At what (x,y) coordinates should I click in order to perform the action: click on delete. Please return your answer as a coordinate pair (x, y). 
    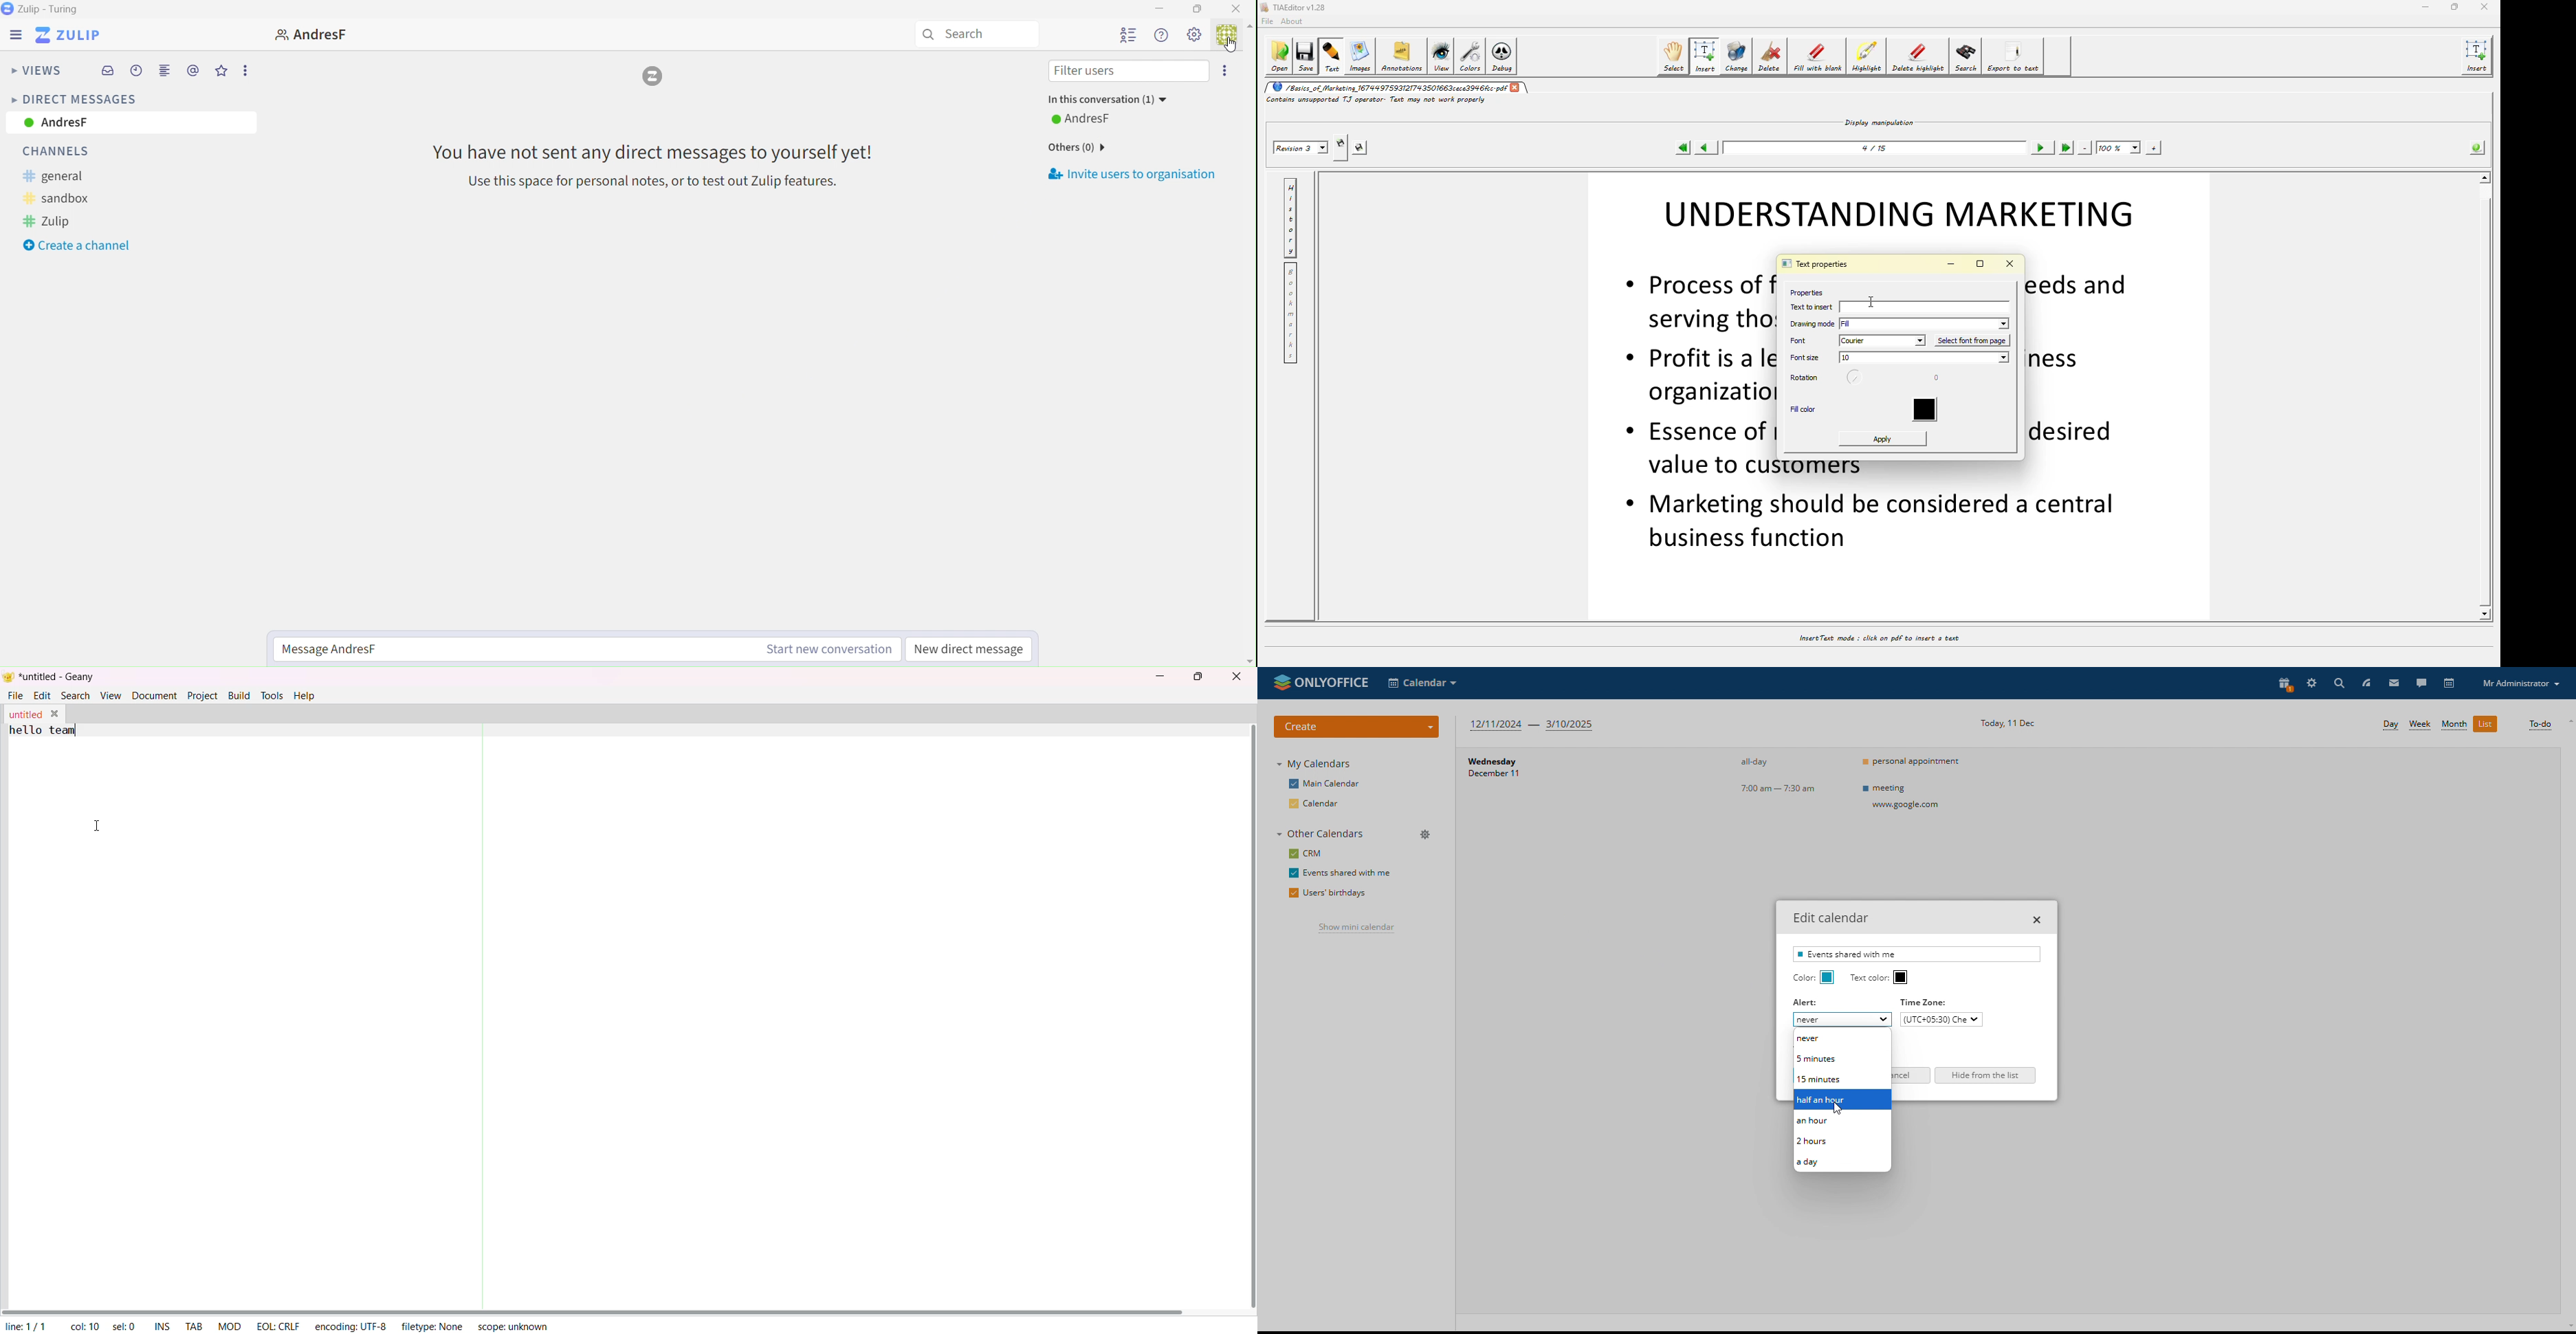
    Looking at the image, I should click on (1771, 55).